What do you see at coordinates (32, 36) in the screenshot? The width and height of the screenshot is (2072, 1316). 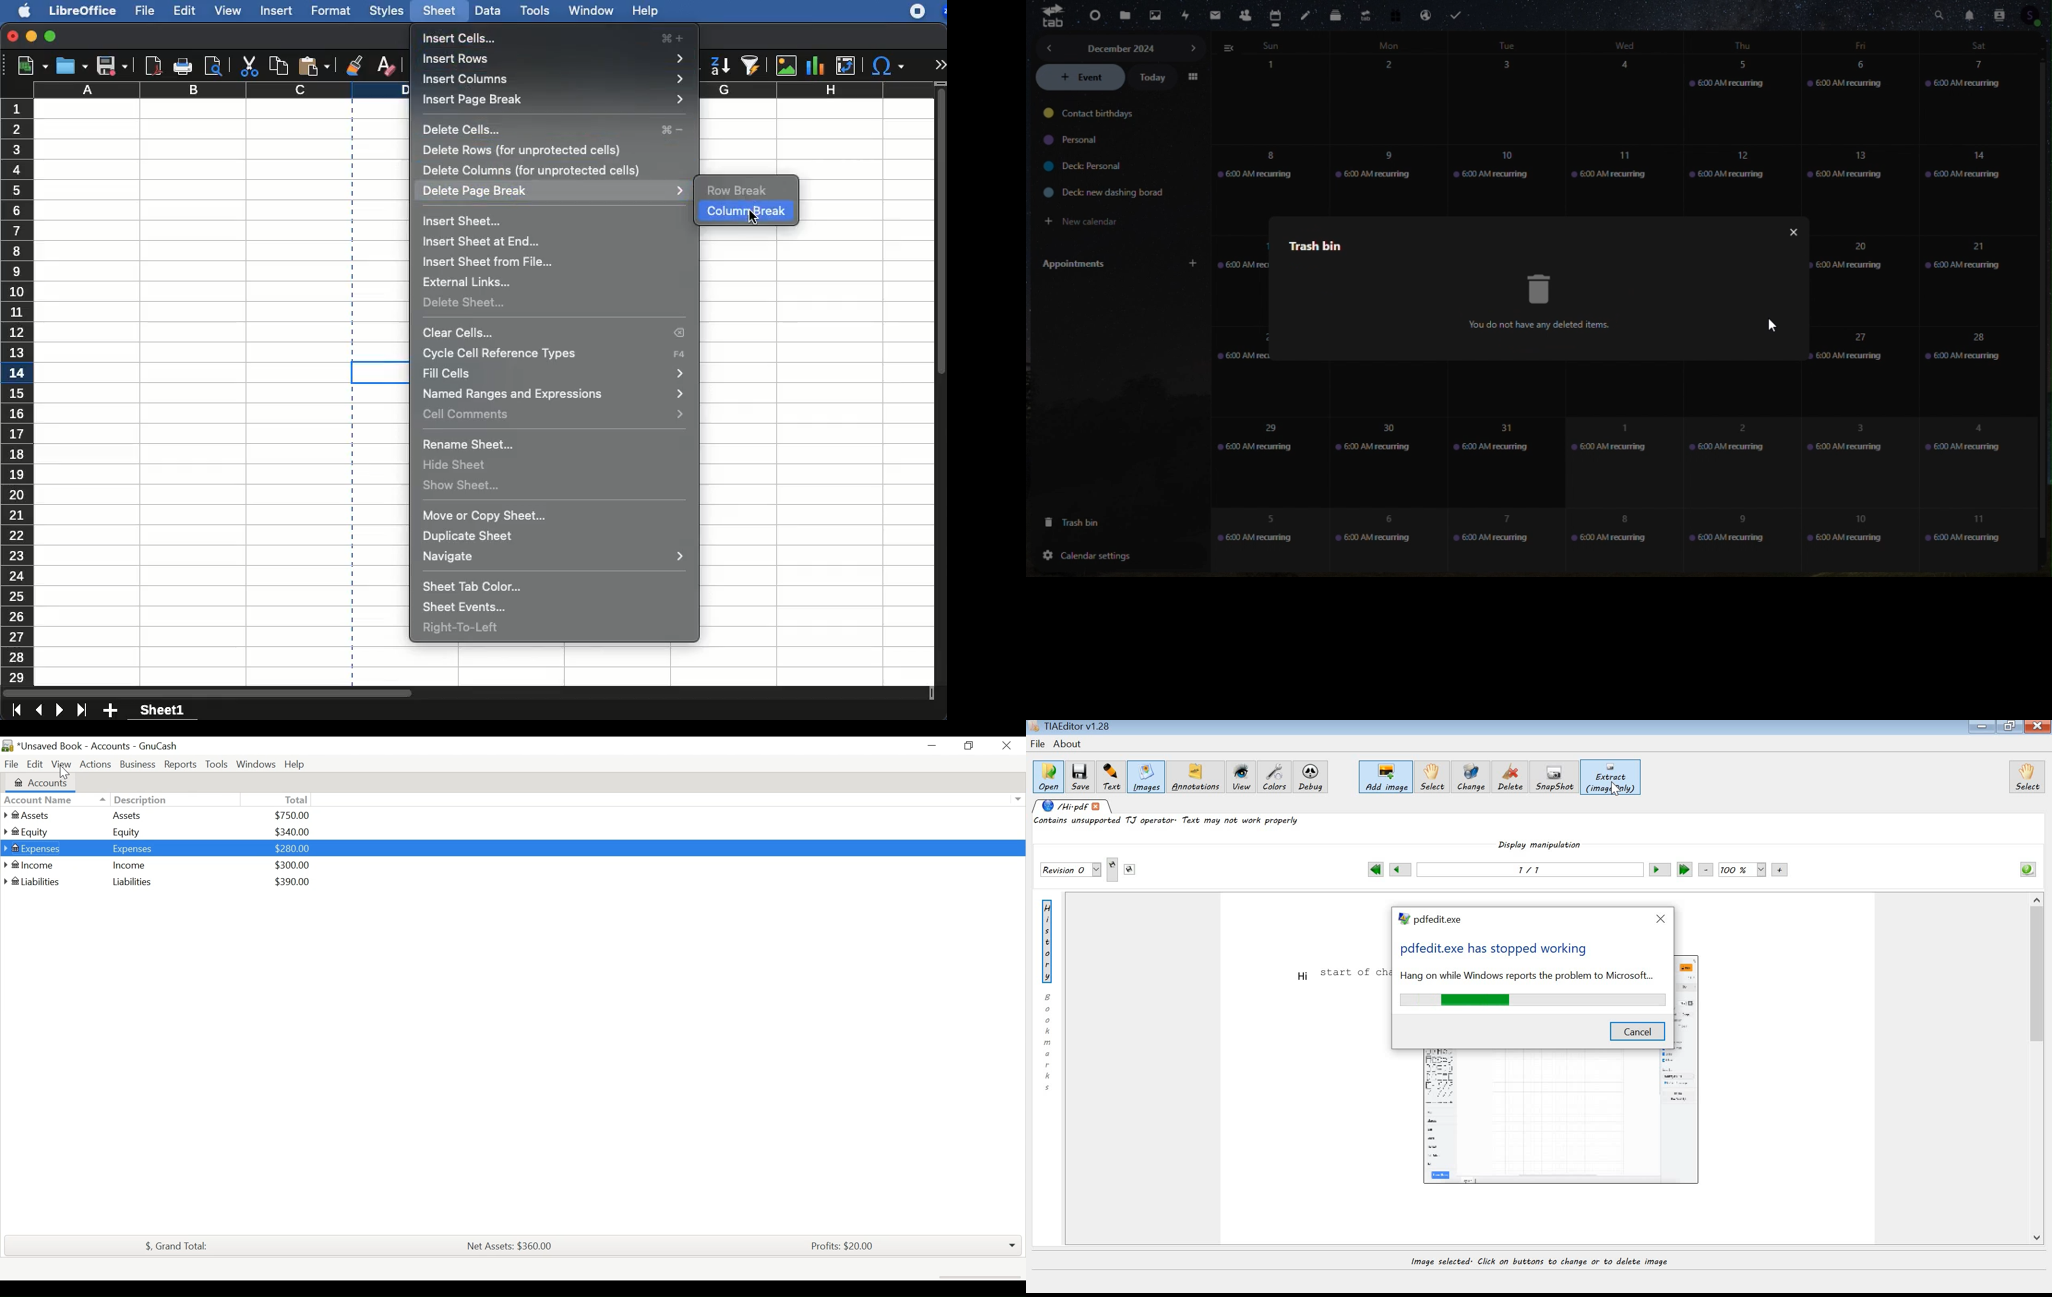 I see `minimize` at bounding box center [32, 36].